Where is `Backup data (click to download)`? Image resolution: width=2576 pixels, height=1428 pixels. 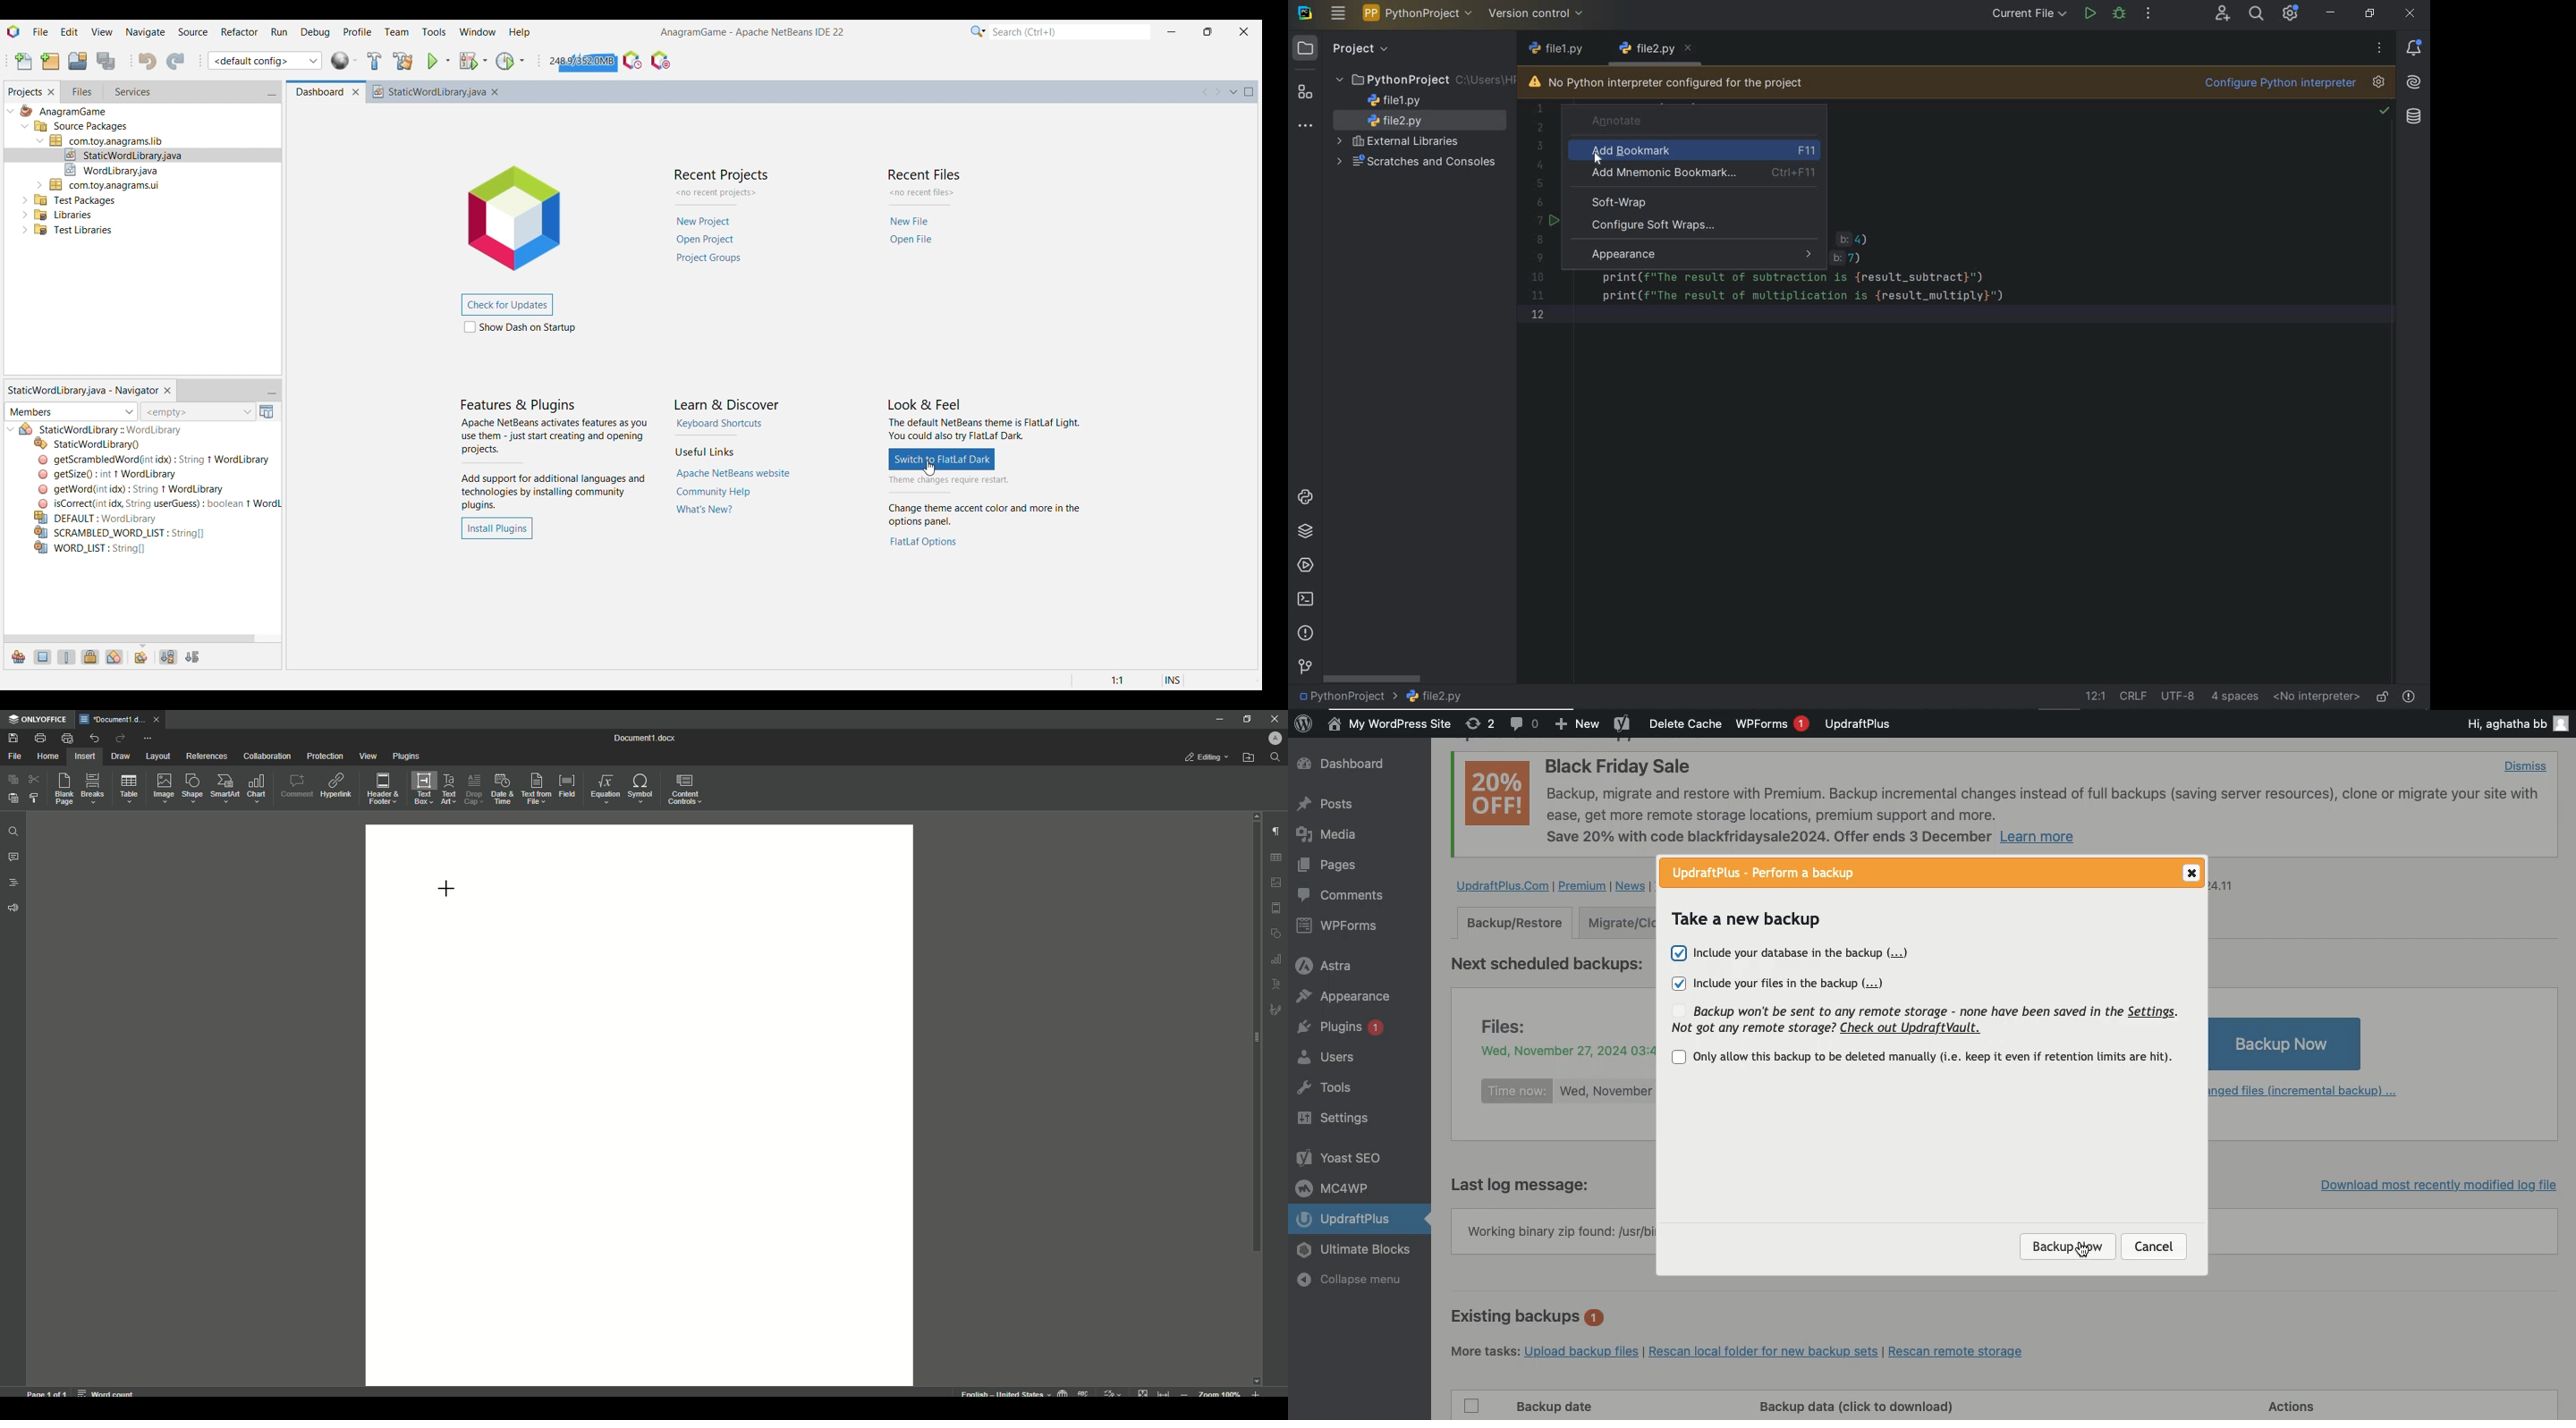
Backup data (click to download) is located at coordinates (1857, 1406).